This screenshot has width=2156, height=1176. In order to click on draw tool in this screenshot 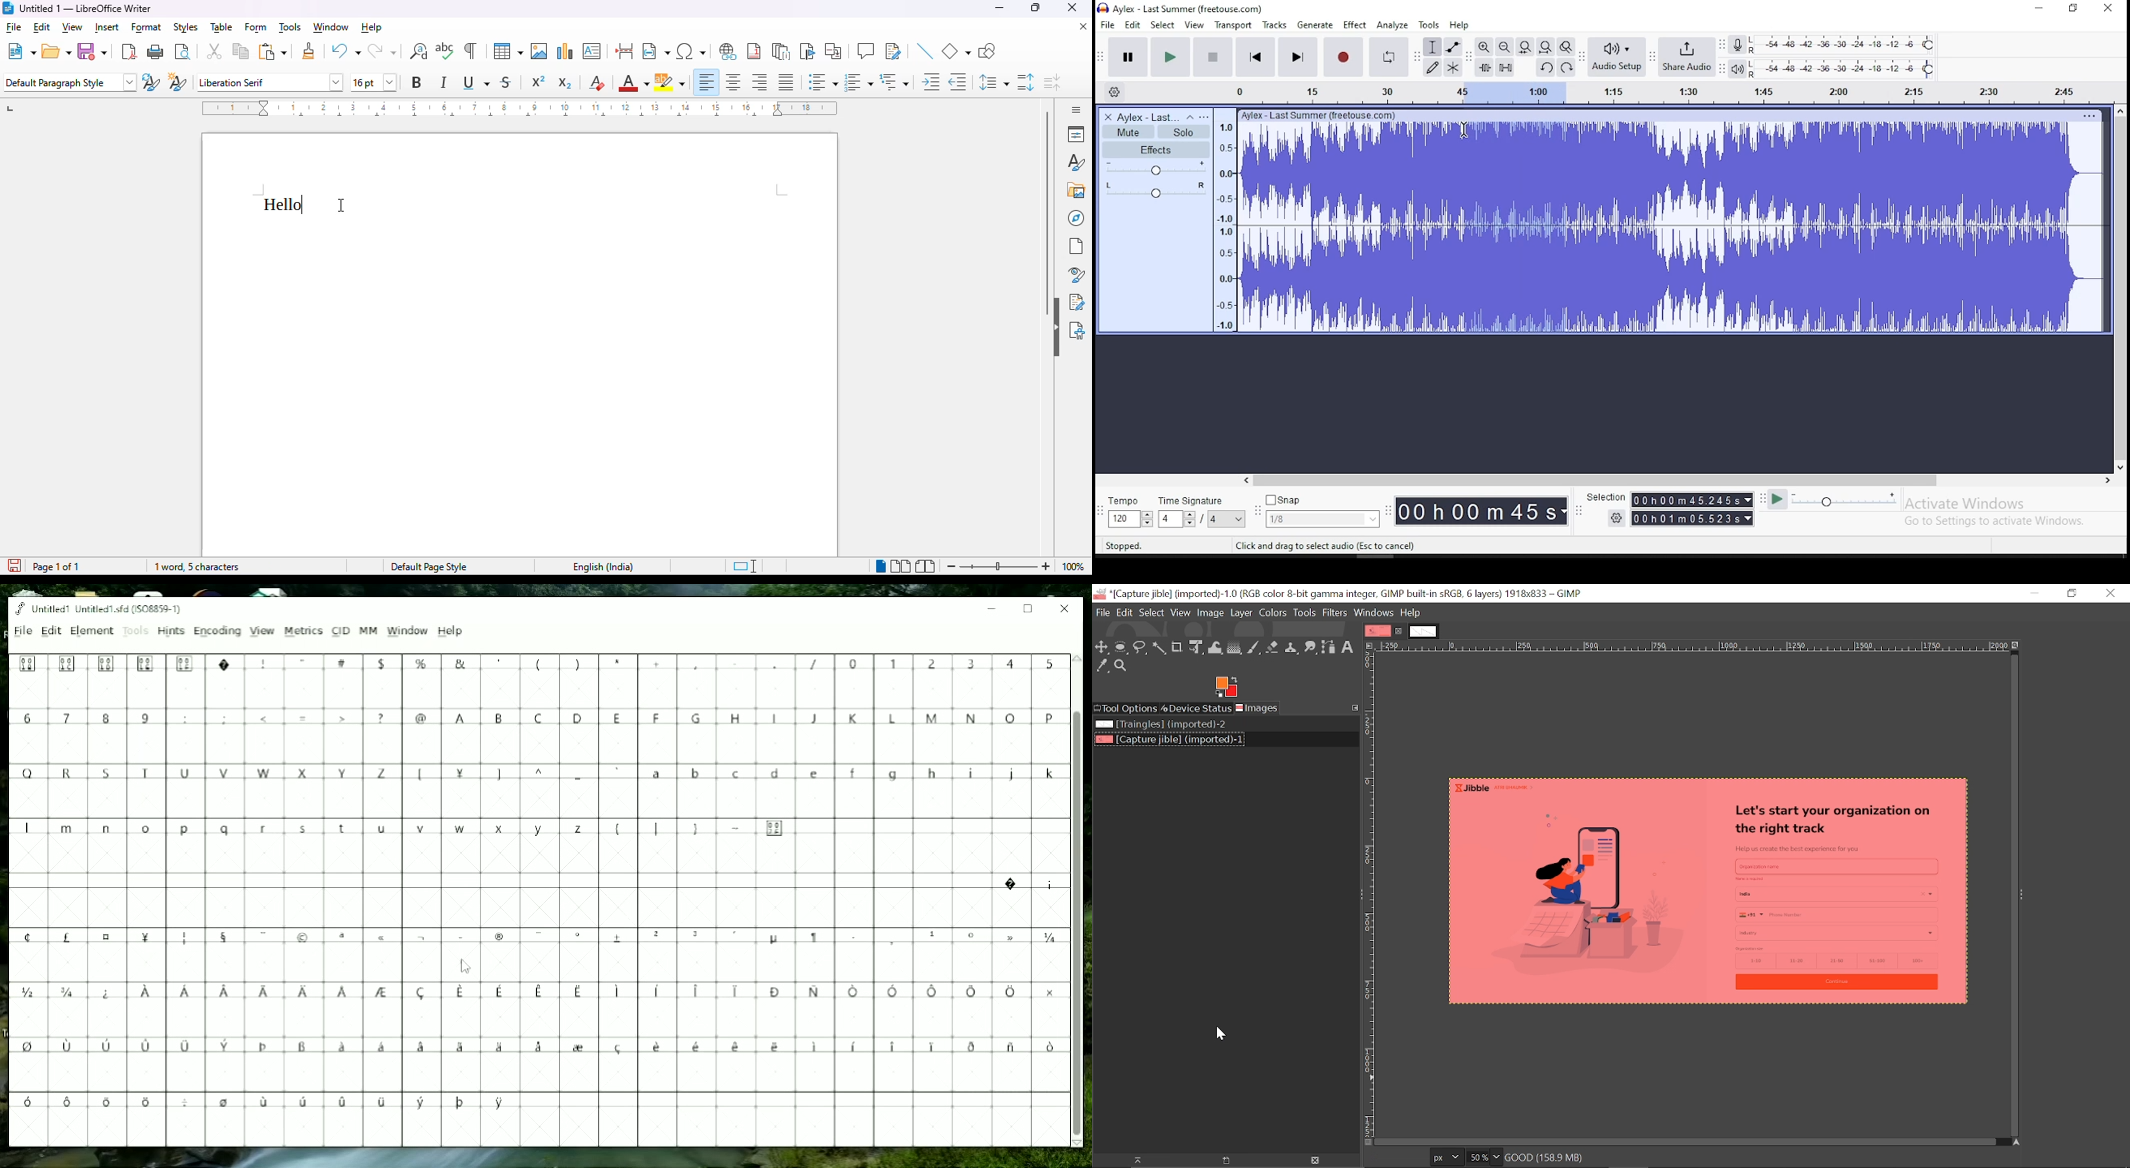, I will do `click(1431, 67)`.